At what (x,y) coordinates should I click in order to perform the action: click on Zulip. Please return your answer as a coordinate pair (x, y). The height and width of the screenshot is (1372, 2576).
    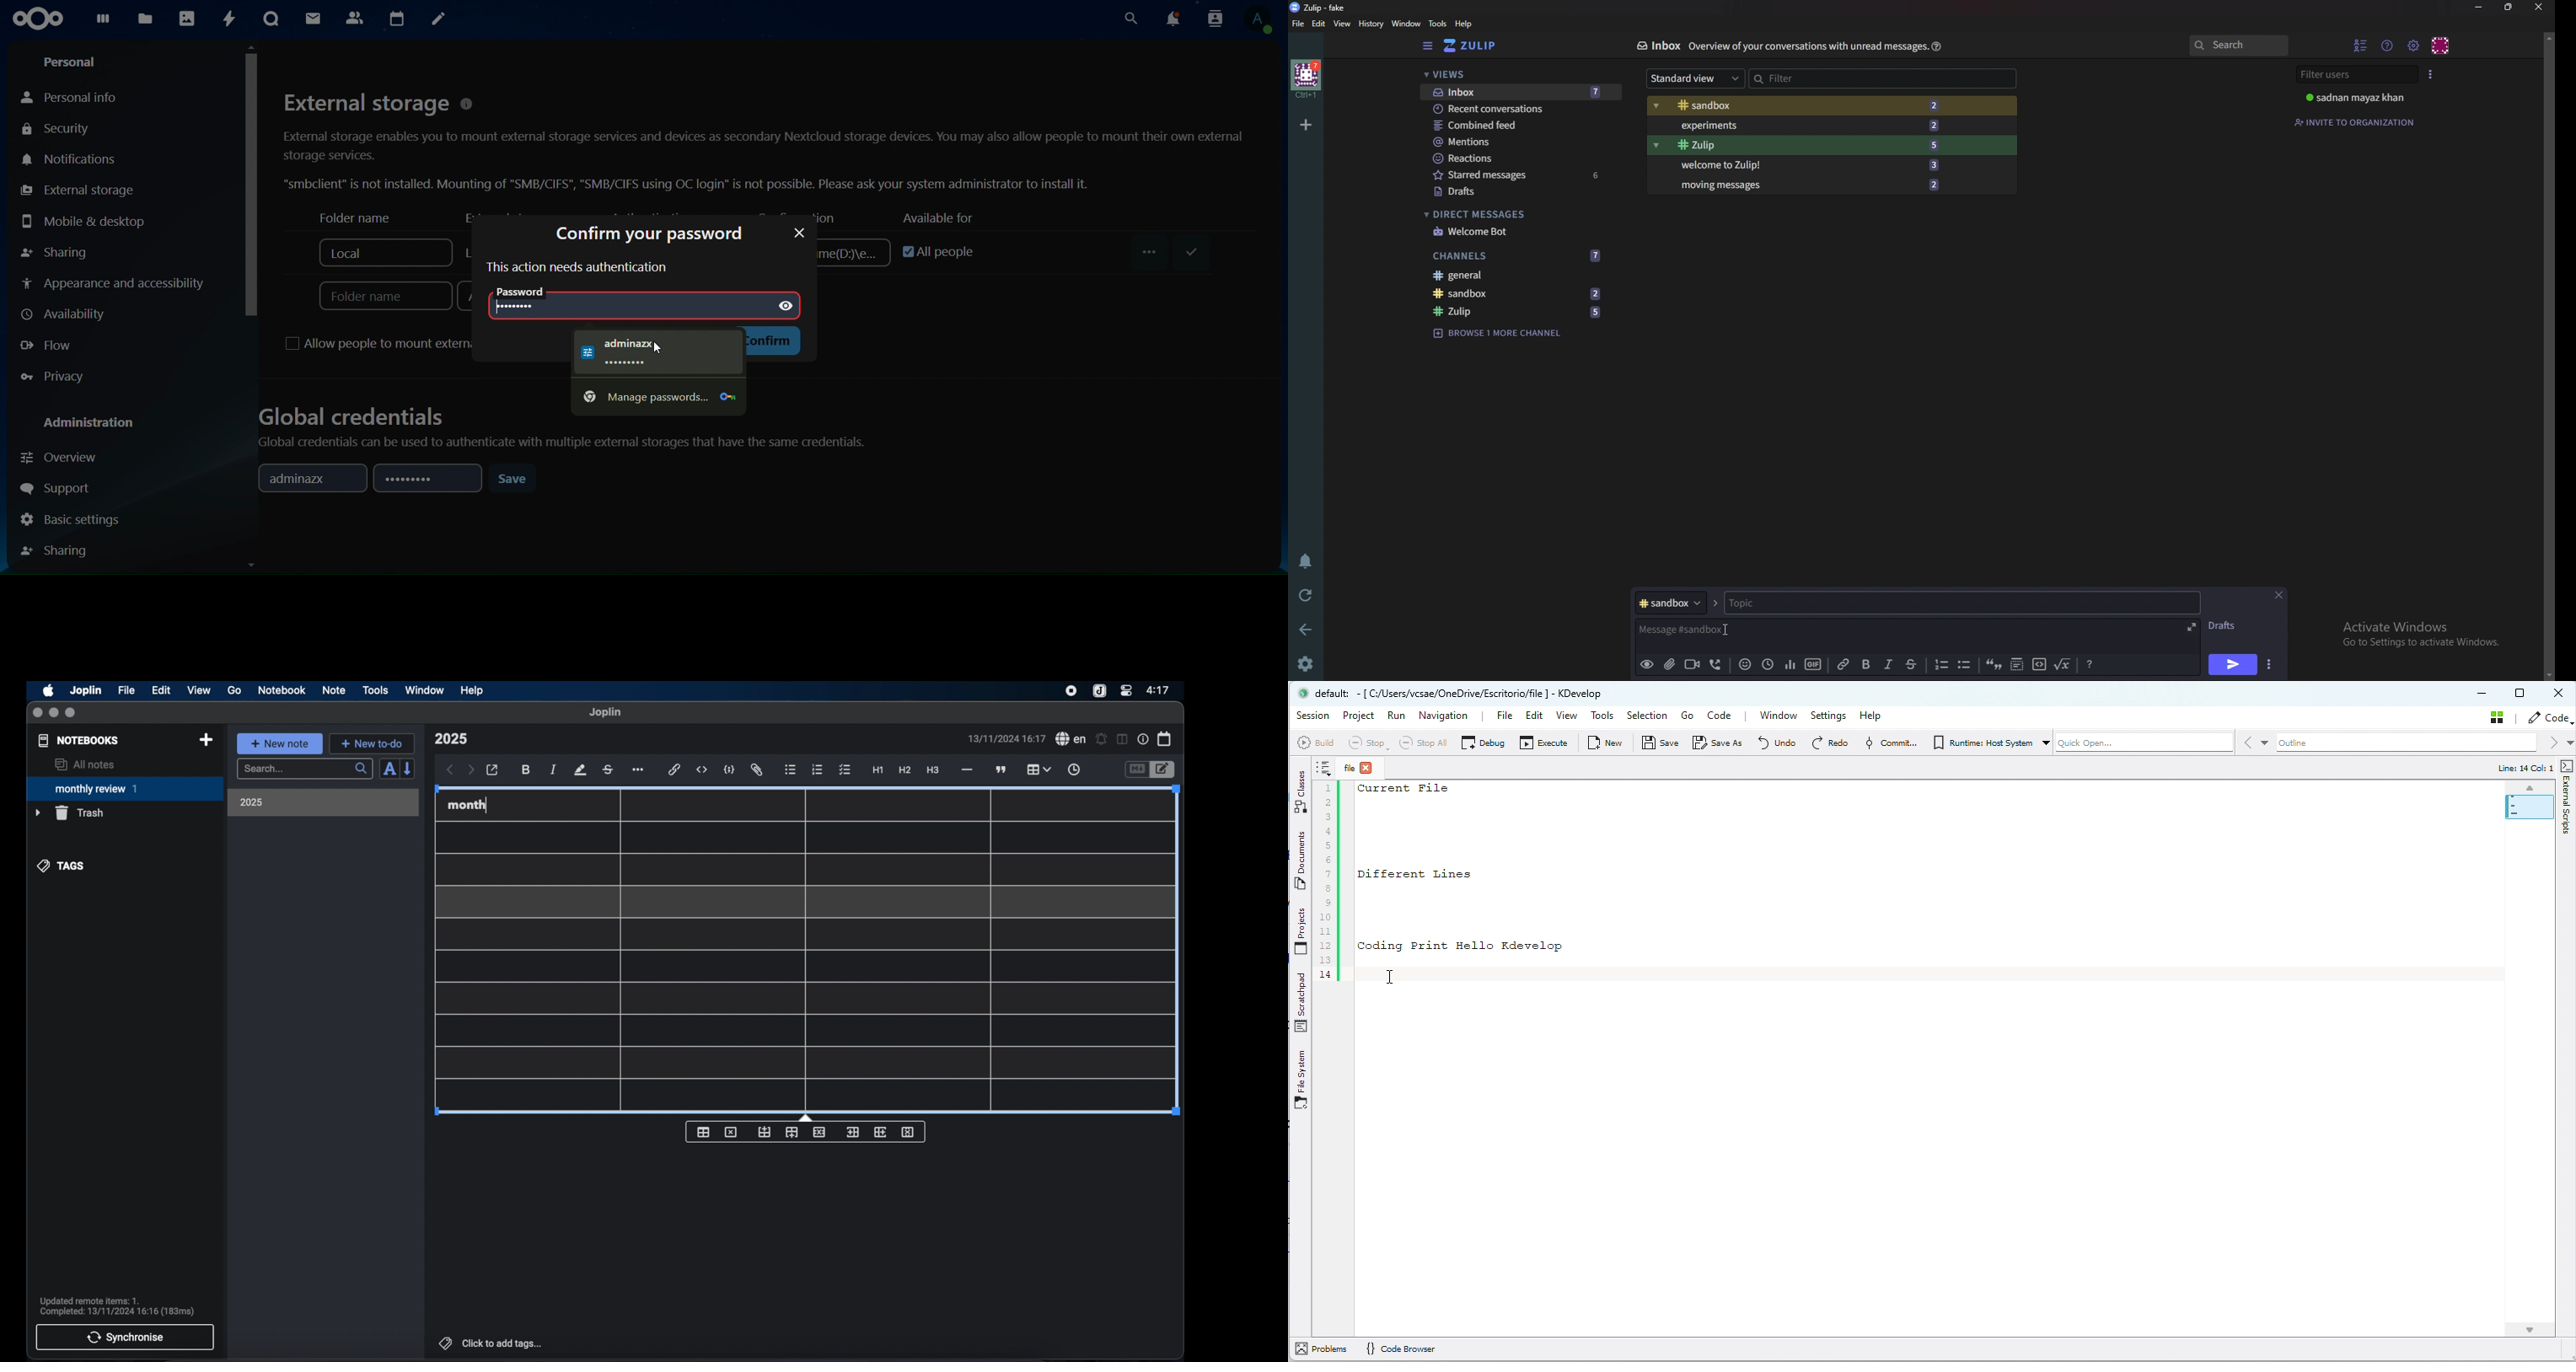
    Looking at the image, I should click on (1805, 145).